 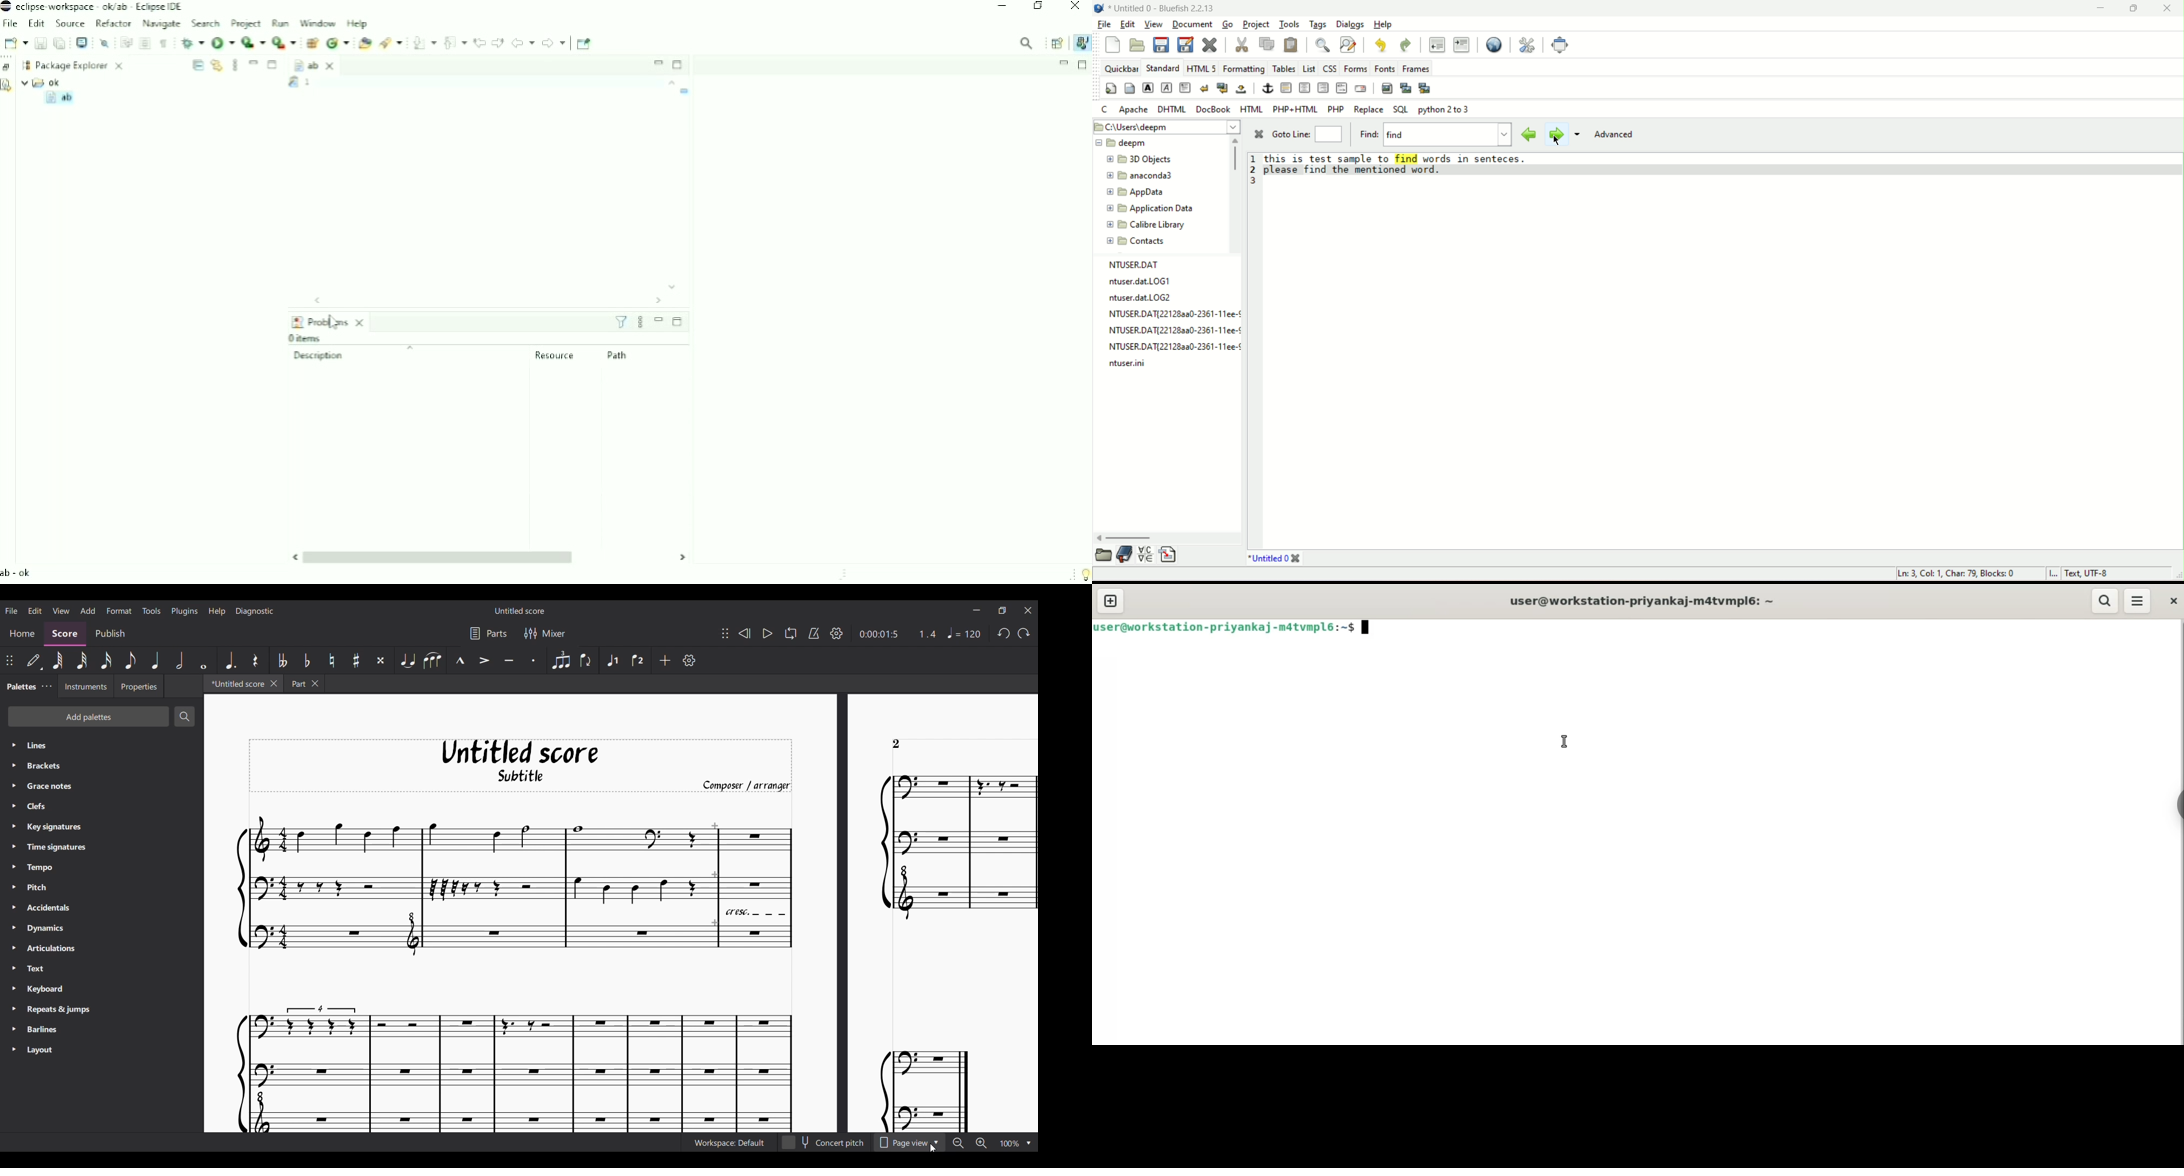 I want to click on Maximize, so click(x=677, y=321).